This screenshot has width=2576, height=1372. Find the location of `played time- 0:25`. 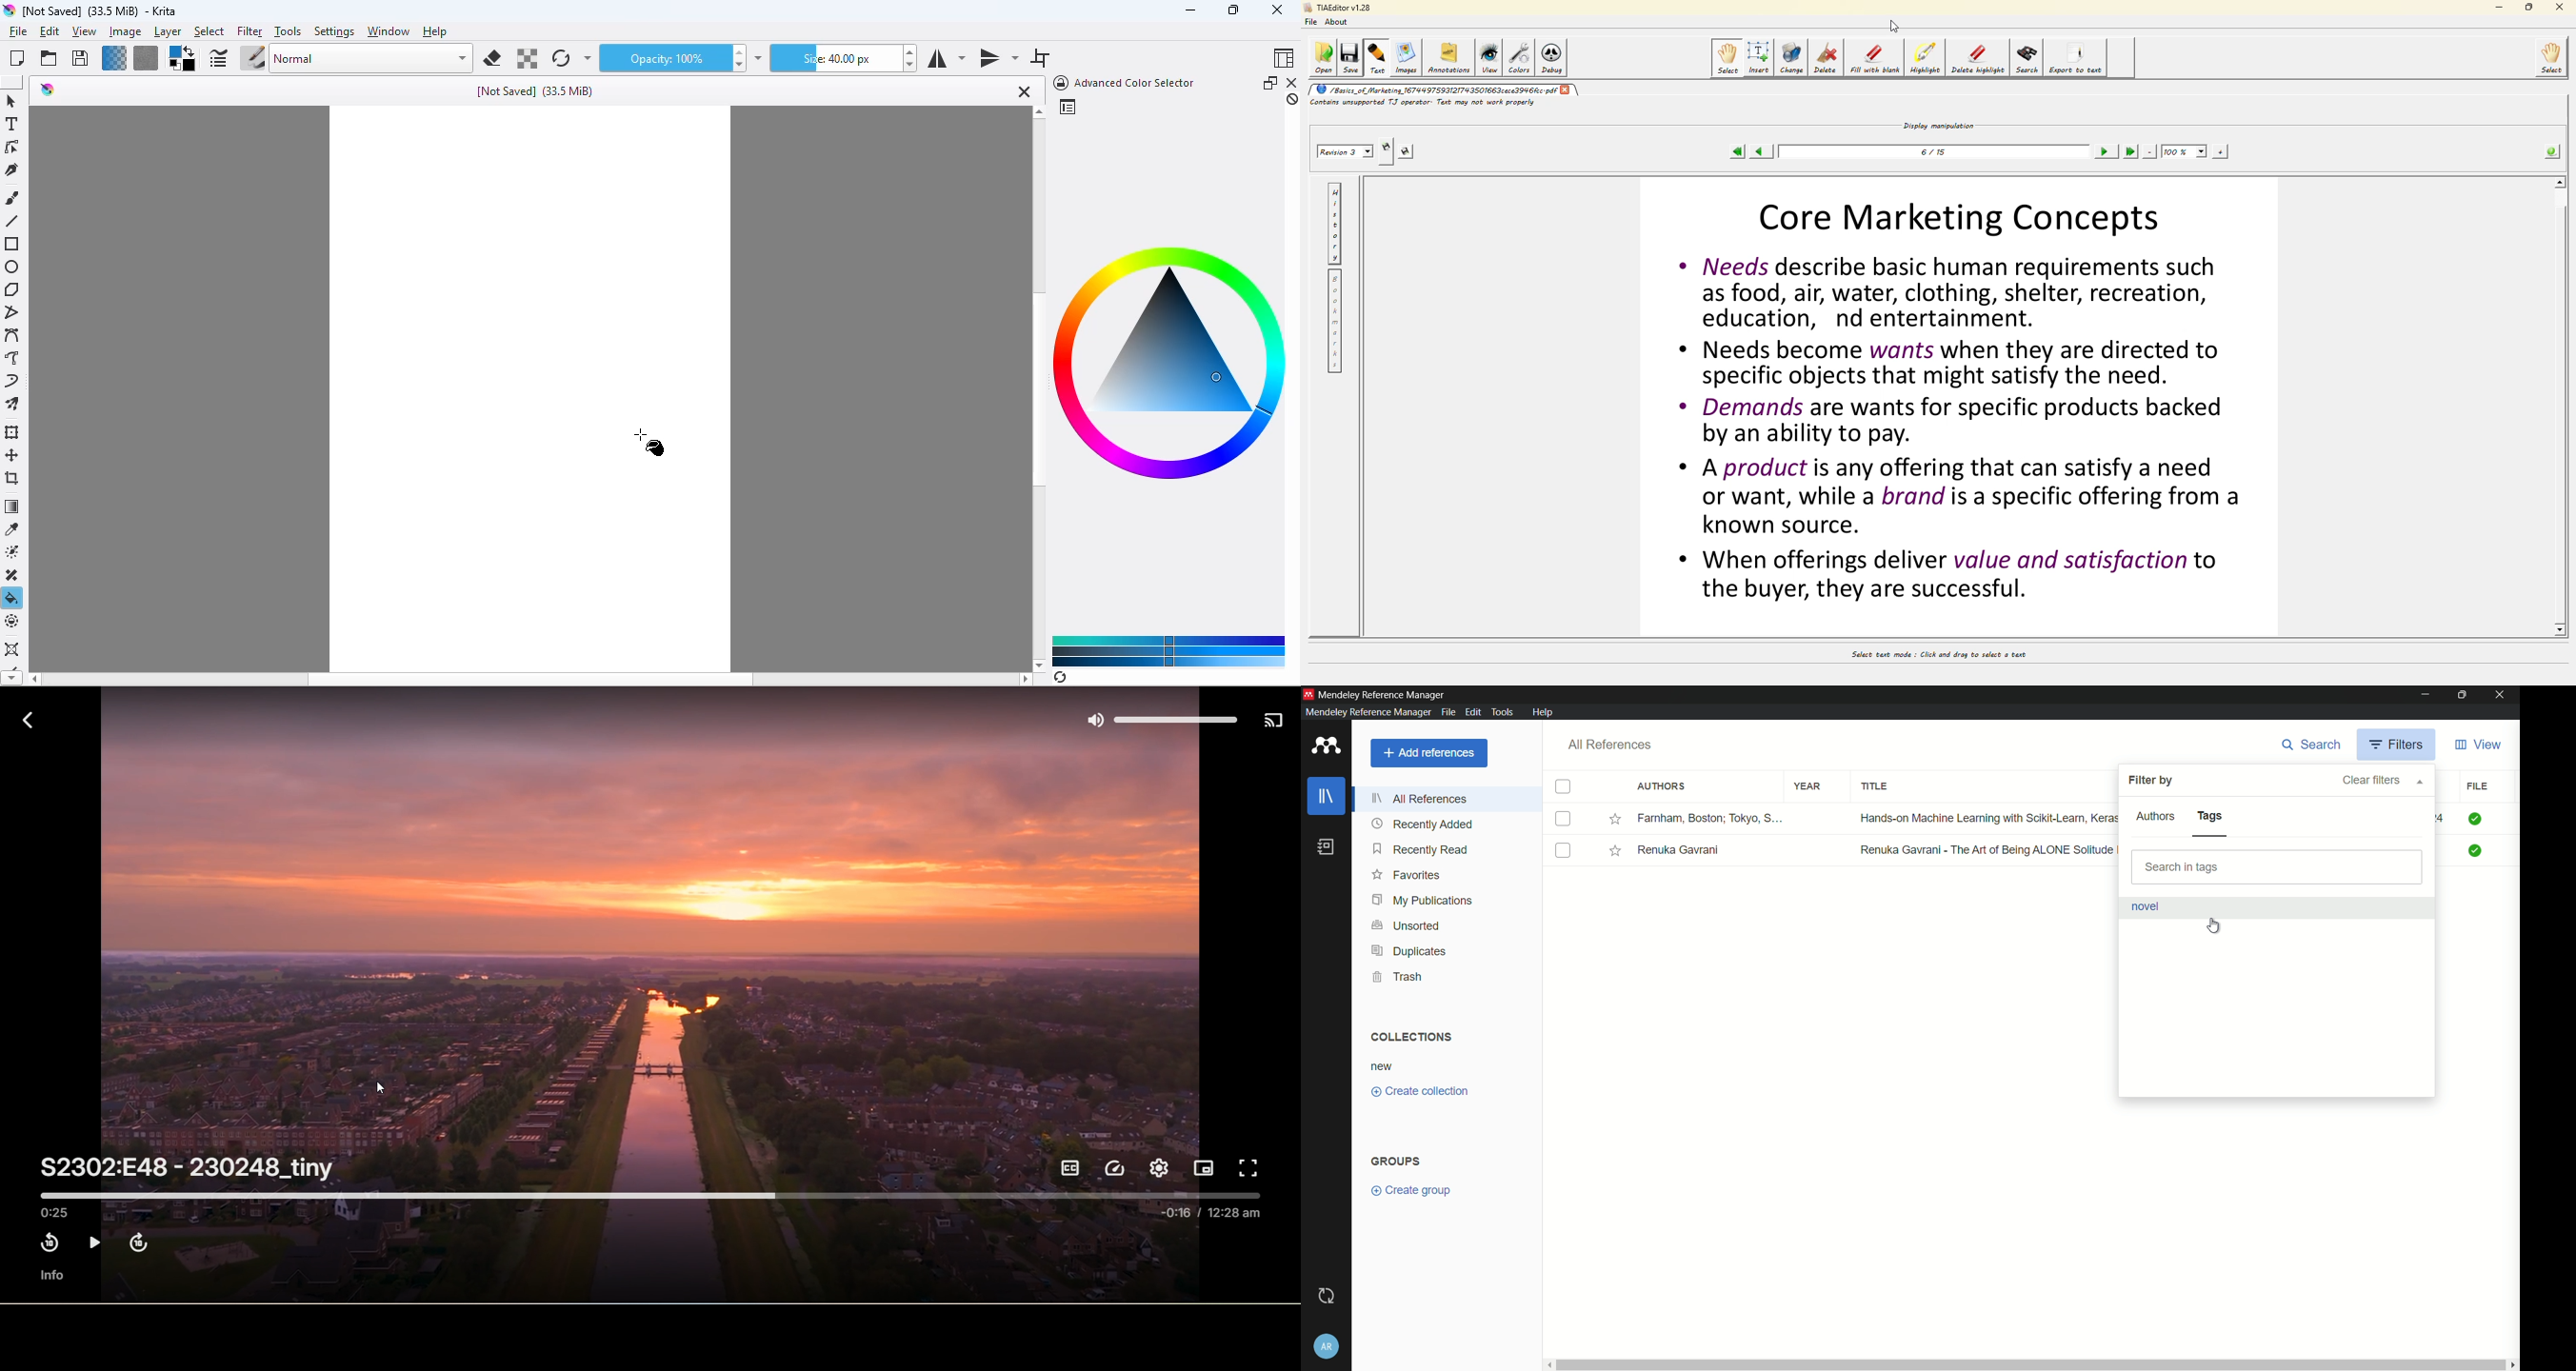

played time- 0:25 is located at coordinates (58, 1212).